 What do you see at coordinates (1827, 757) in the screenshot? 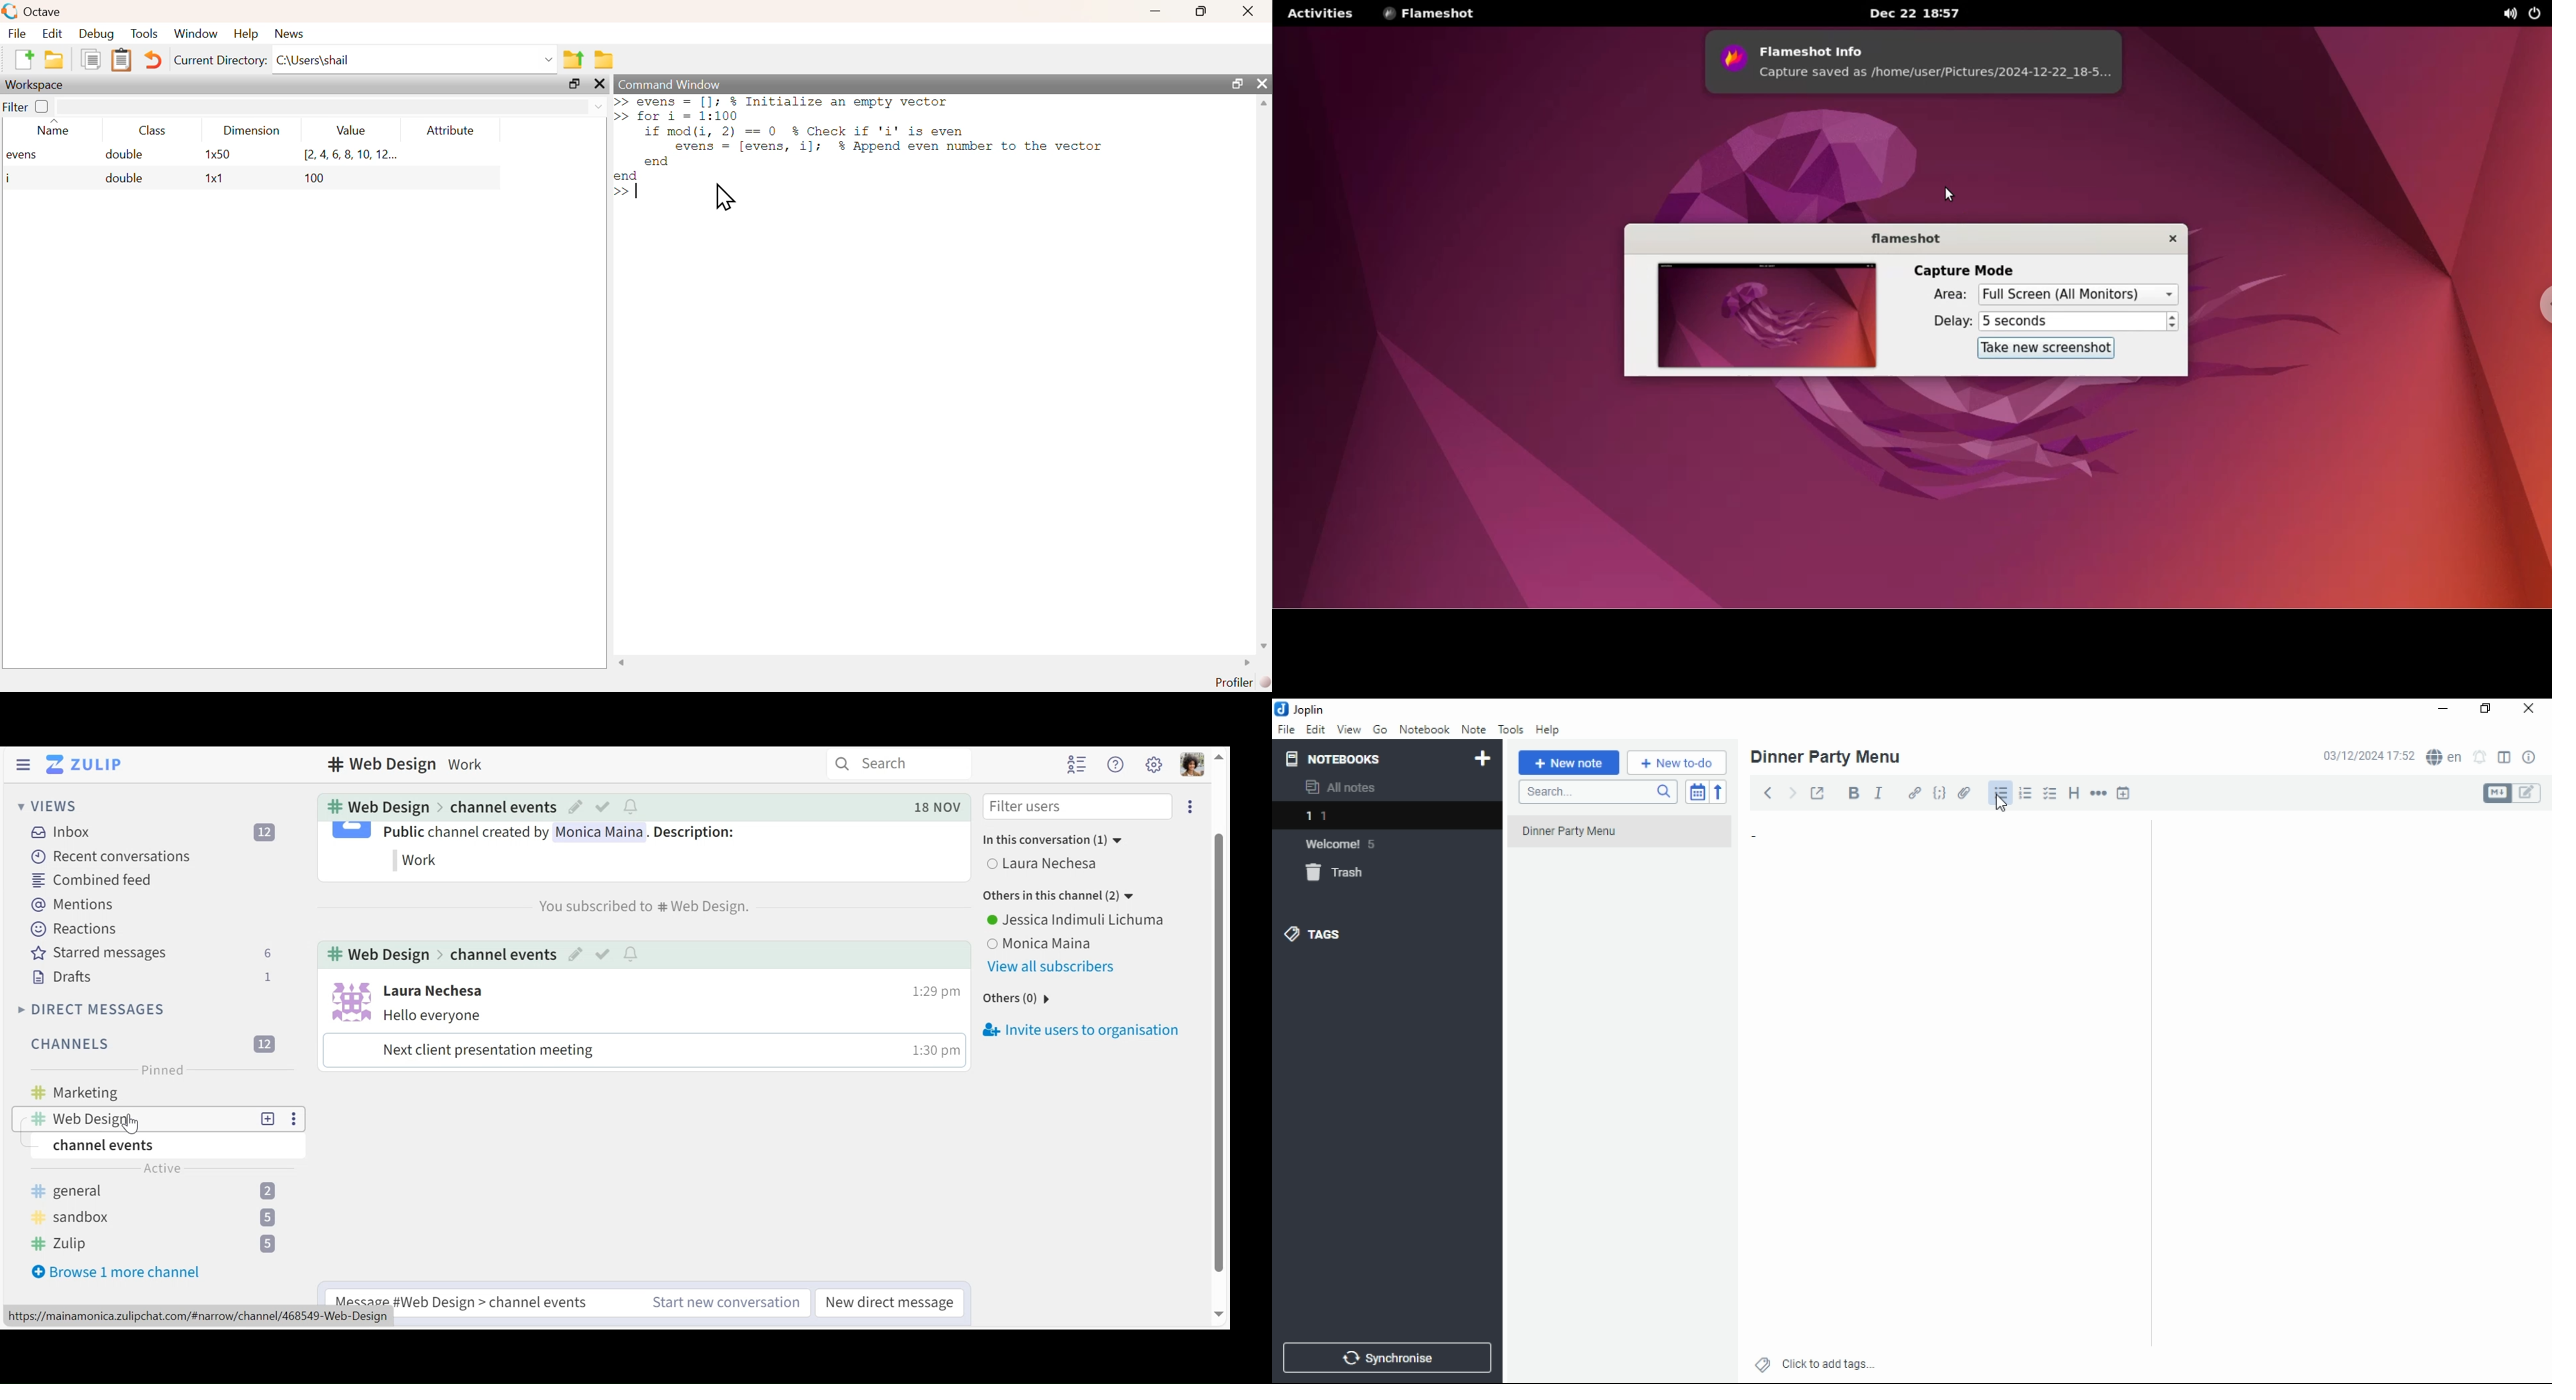
I see `dinner party menu` at bounding box center [1827, 757].